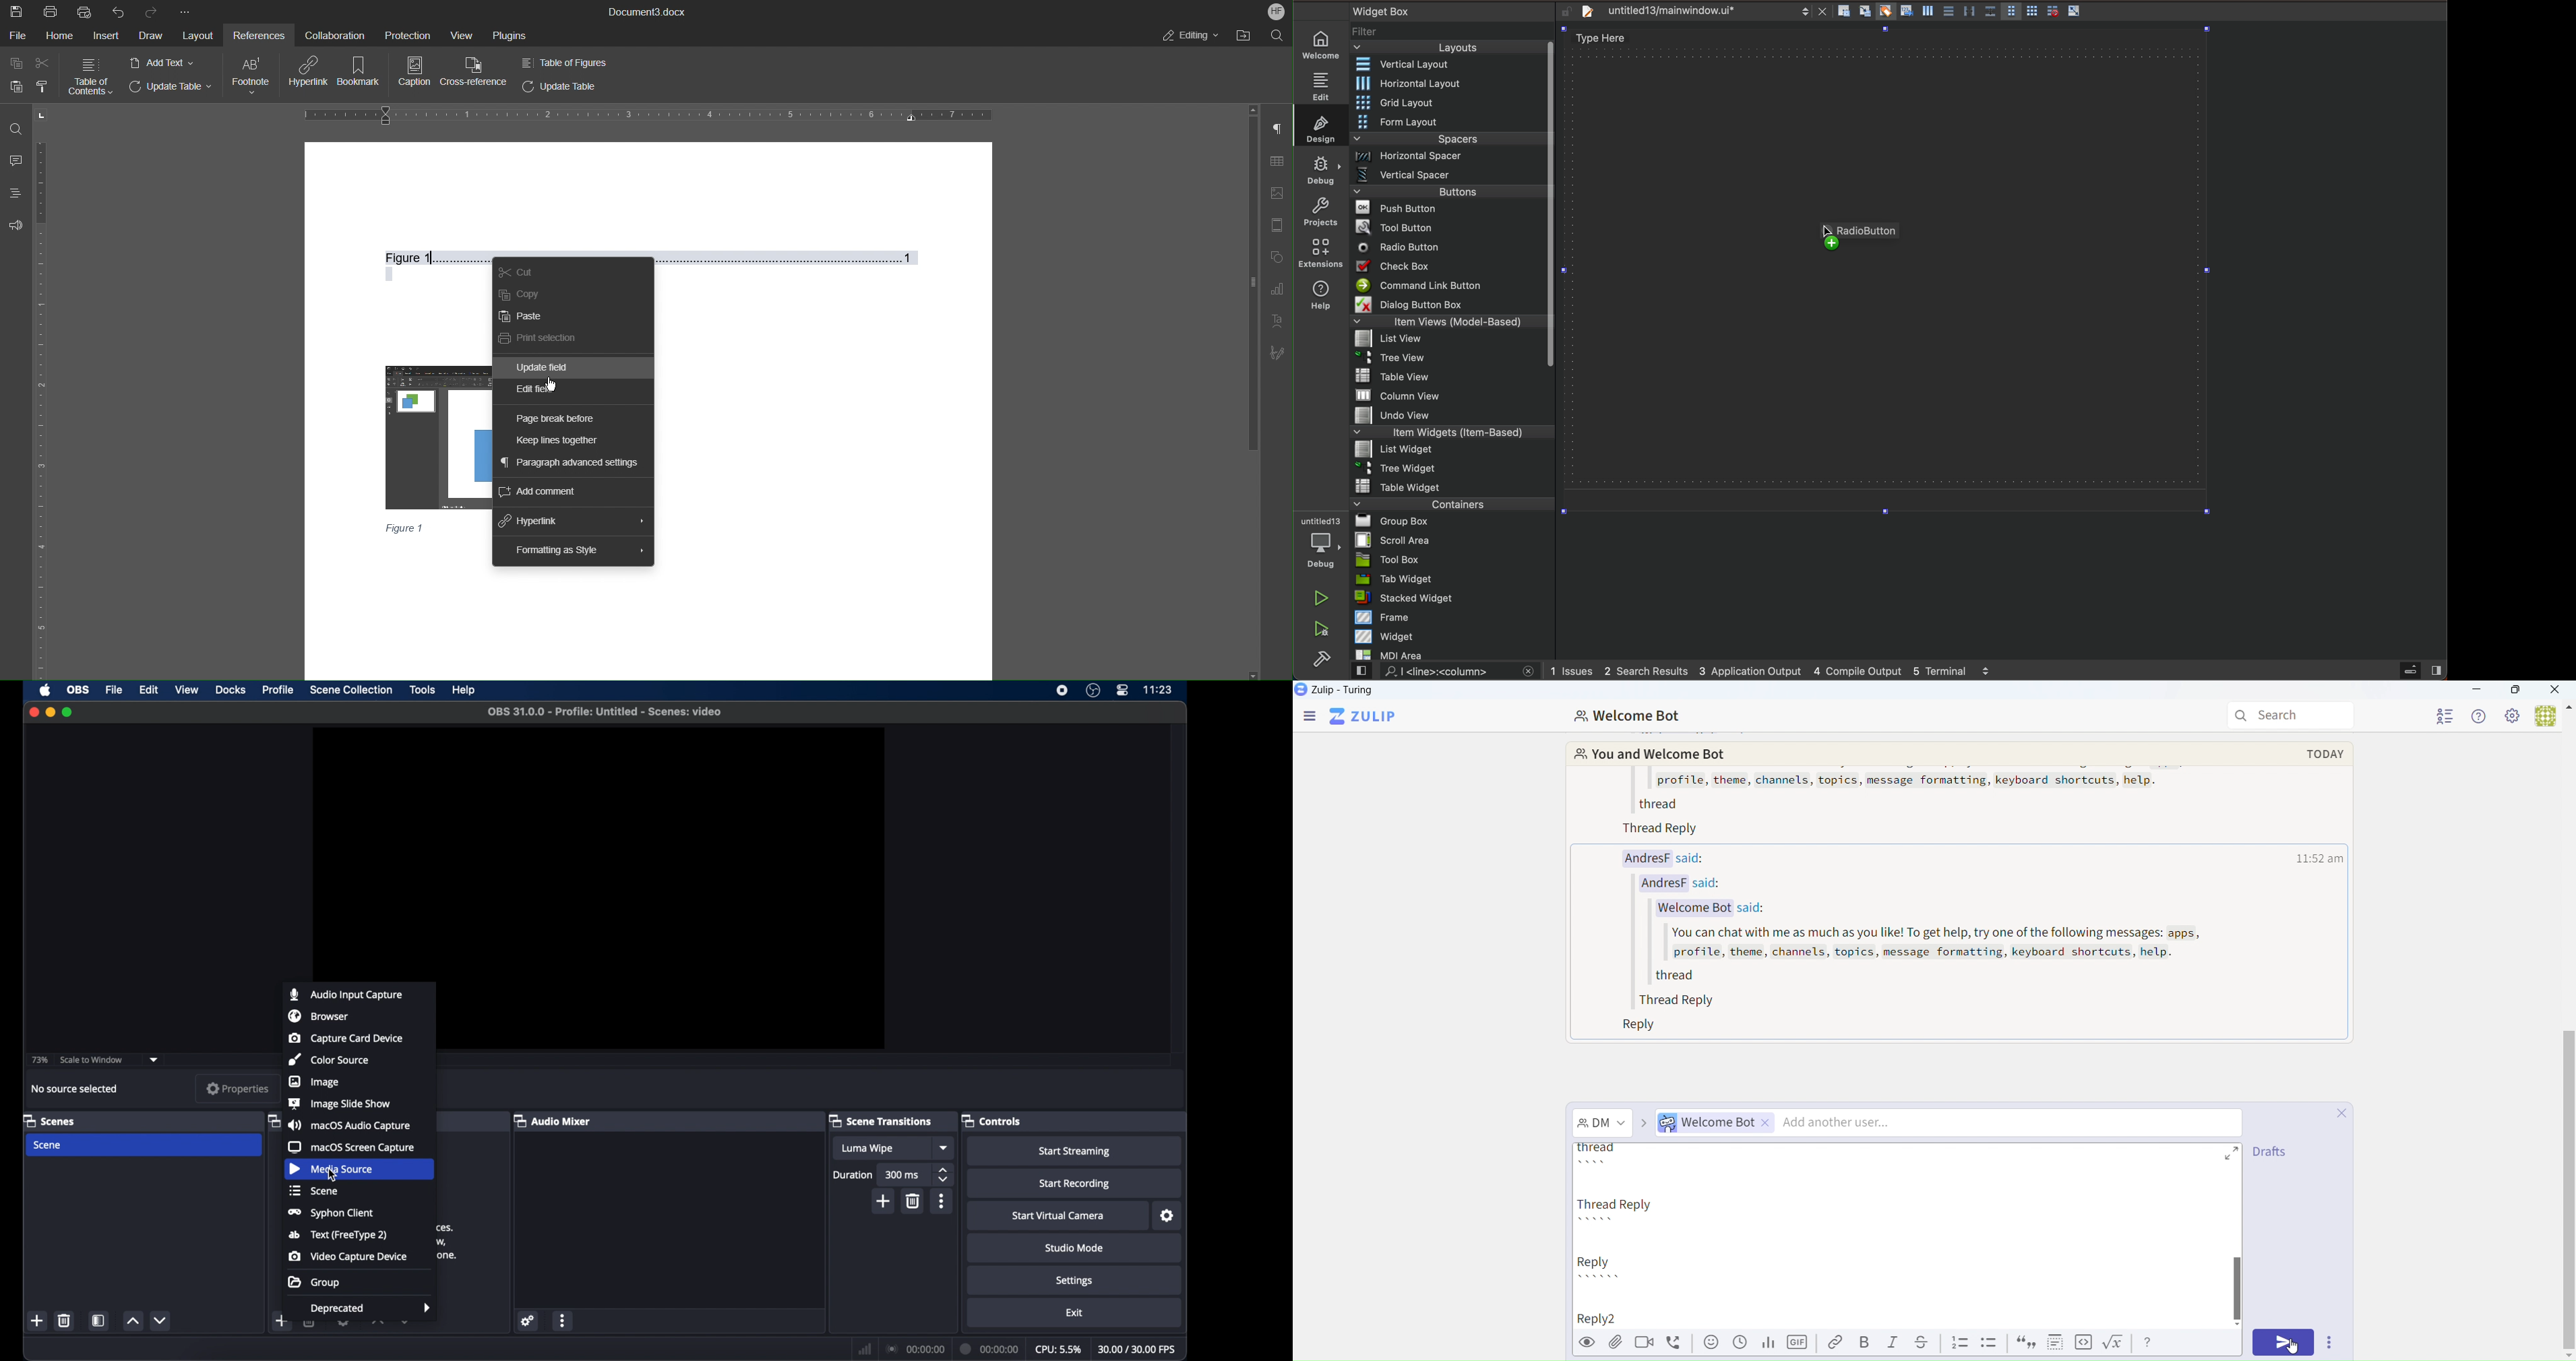 This screenshot has width=2576, height=1372. Describe the element at coordinates (1159, 689) in the screenshot. I see `time` at that location.